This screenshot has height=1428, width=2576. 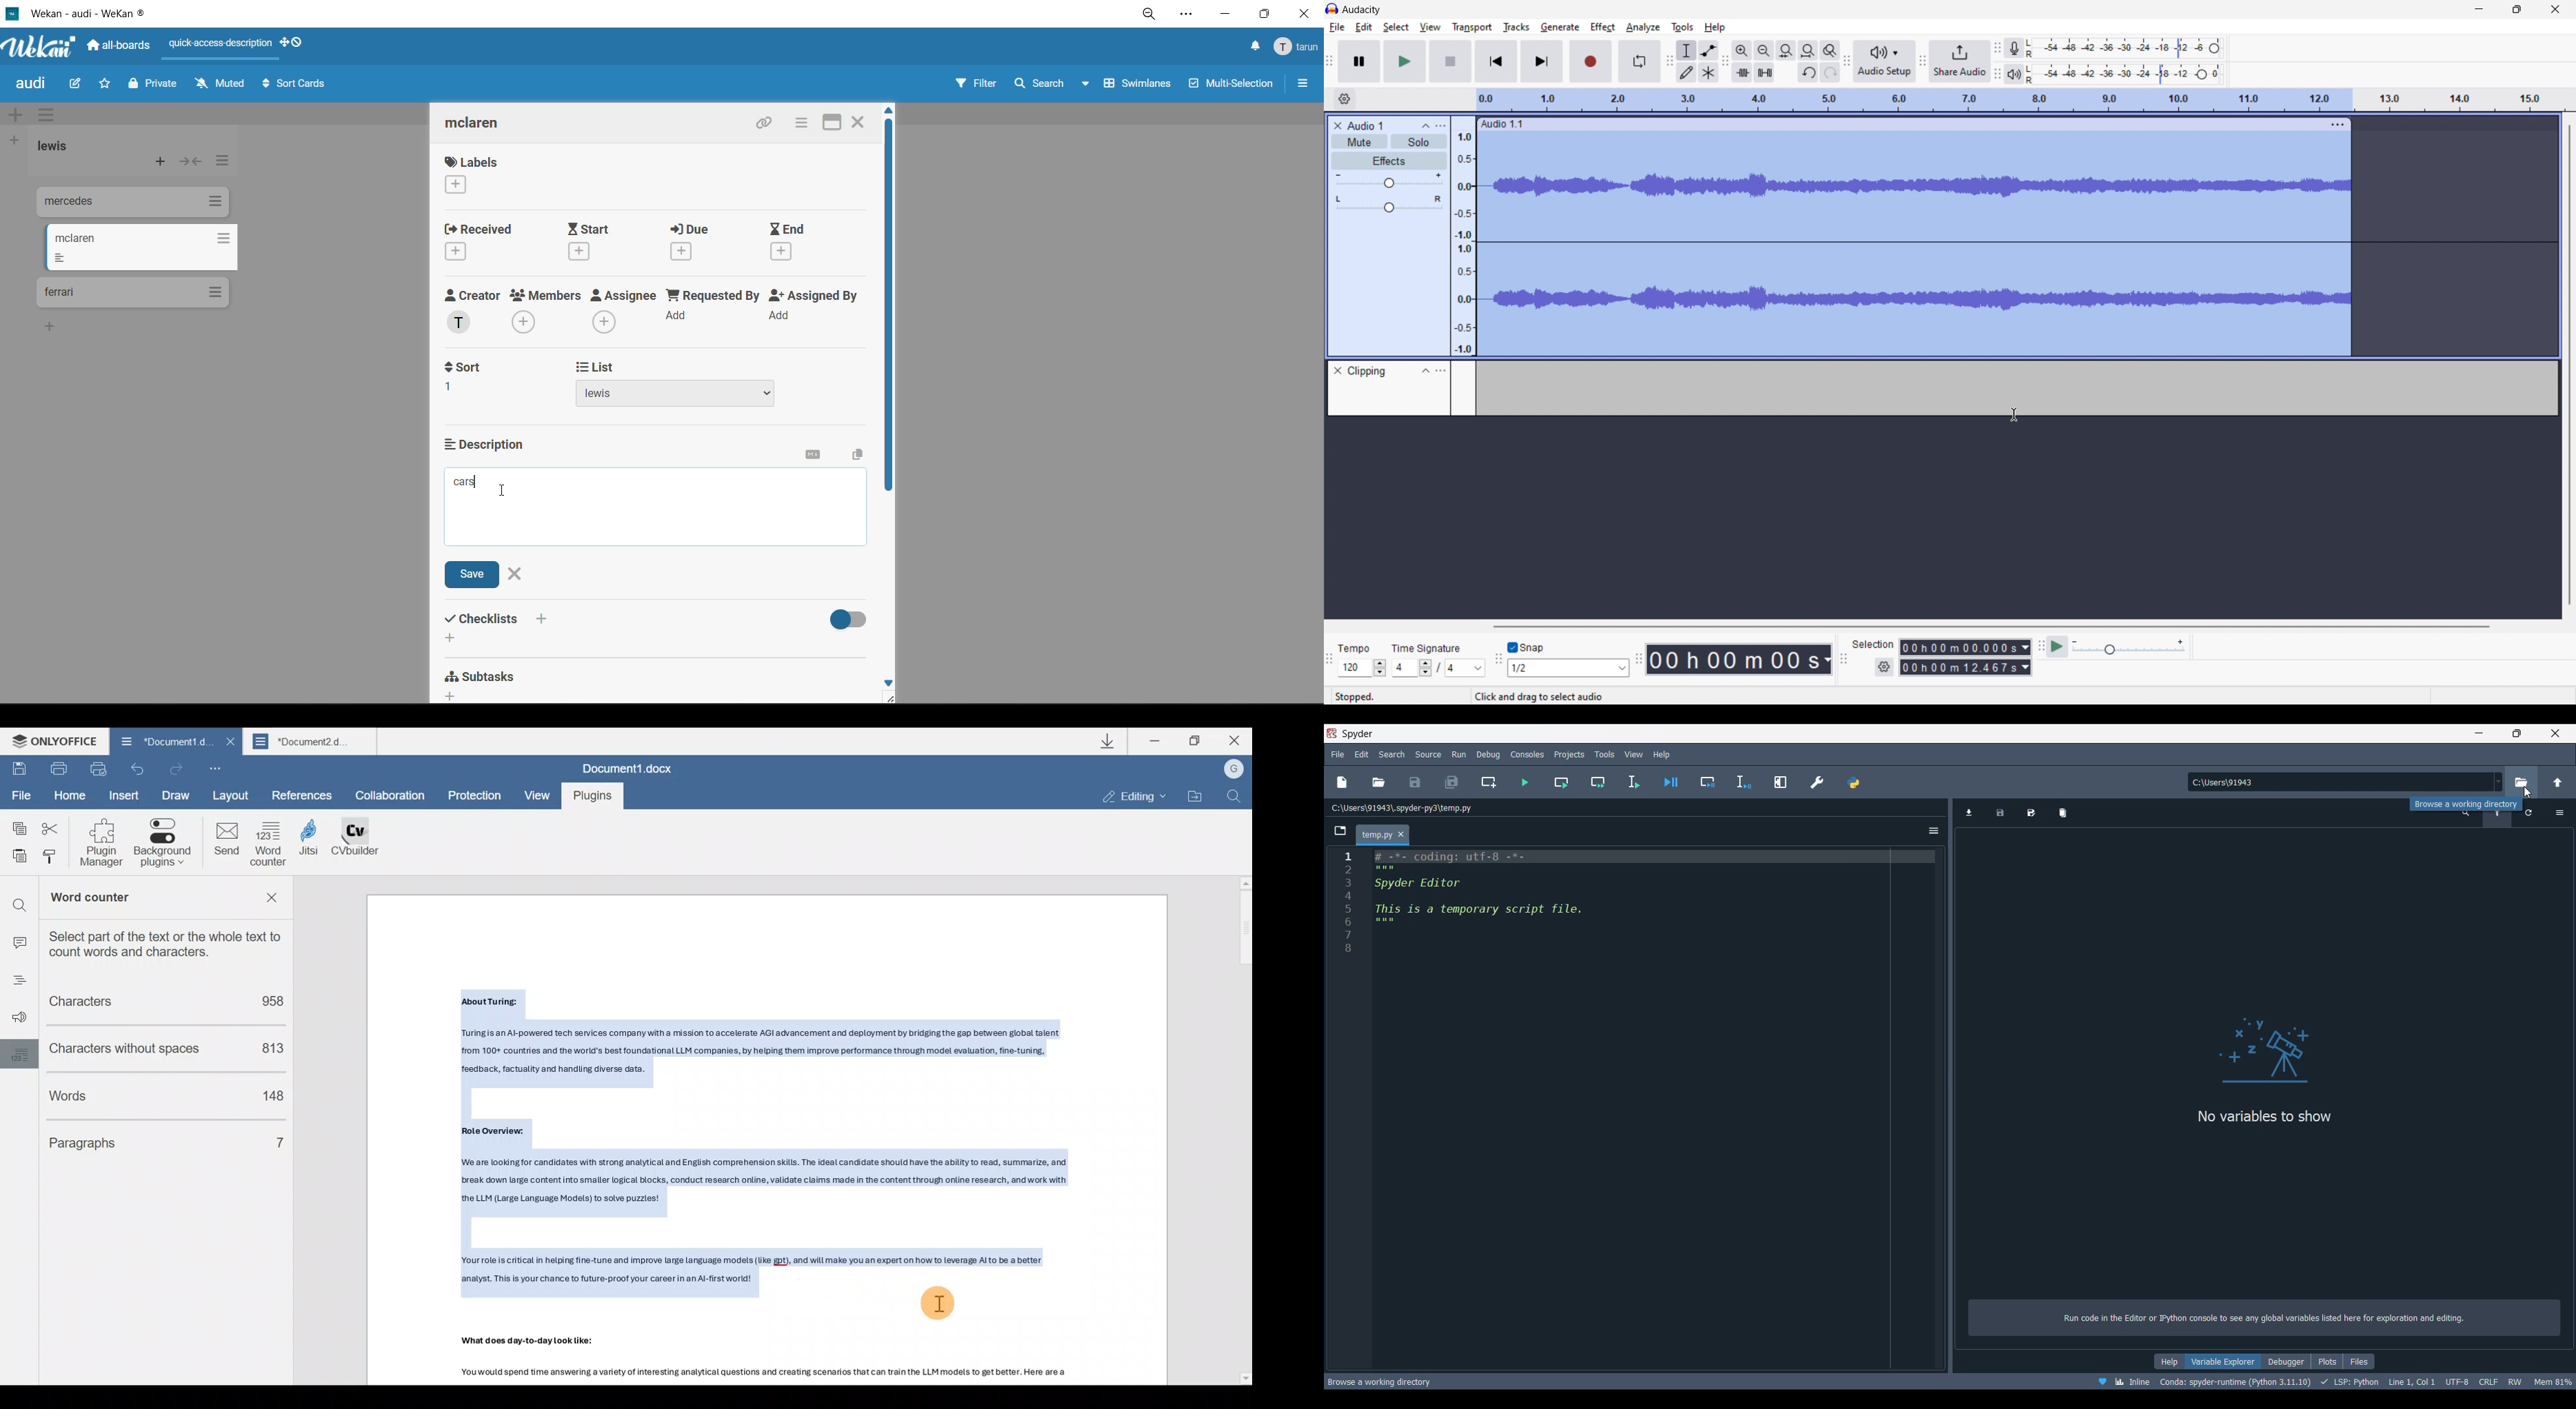 What do you see at coordinates (1843, 658) in the screenshot?
I see `selection toolbar` at bounding box center [1843, 658].